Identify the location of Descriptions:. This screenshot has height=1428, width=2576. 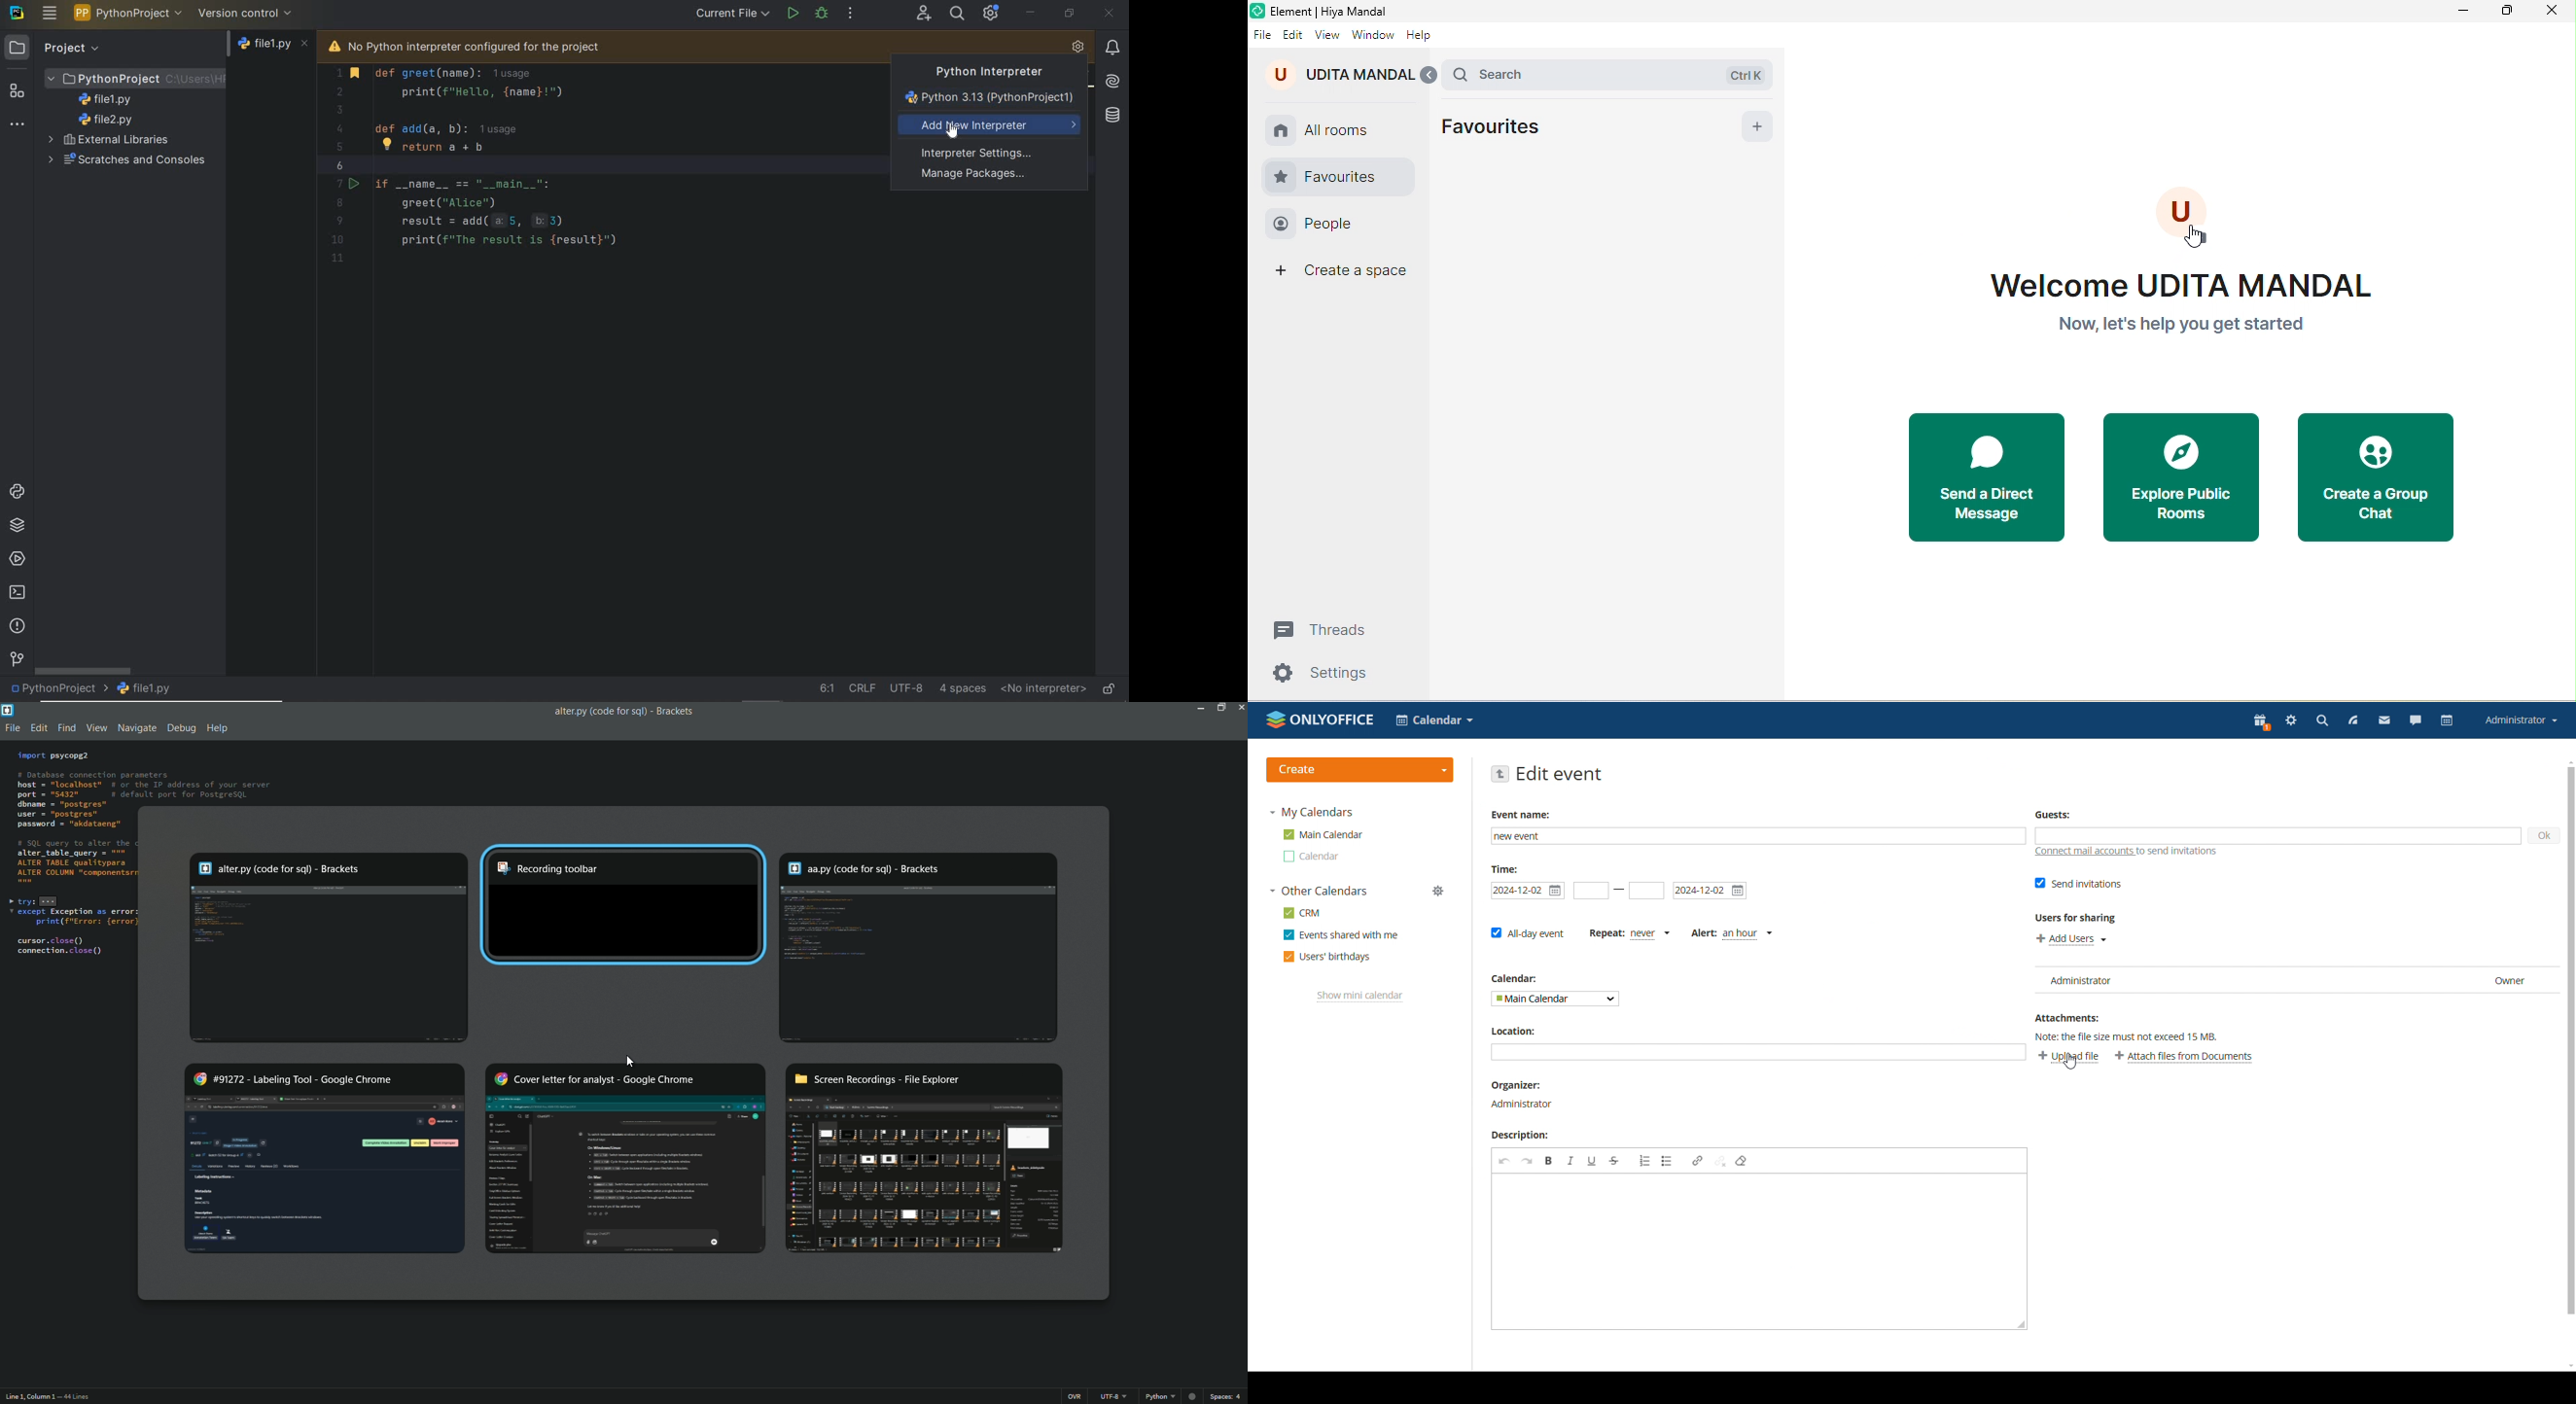
(1522, 1134).